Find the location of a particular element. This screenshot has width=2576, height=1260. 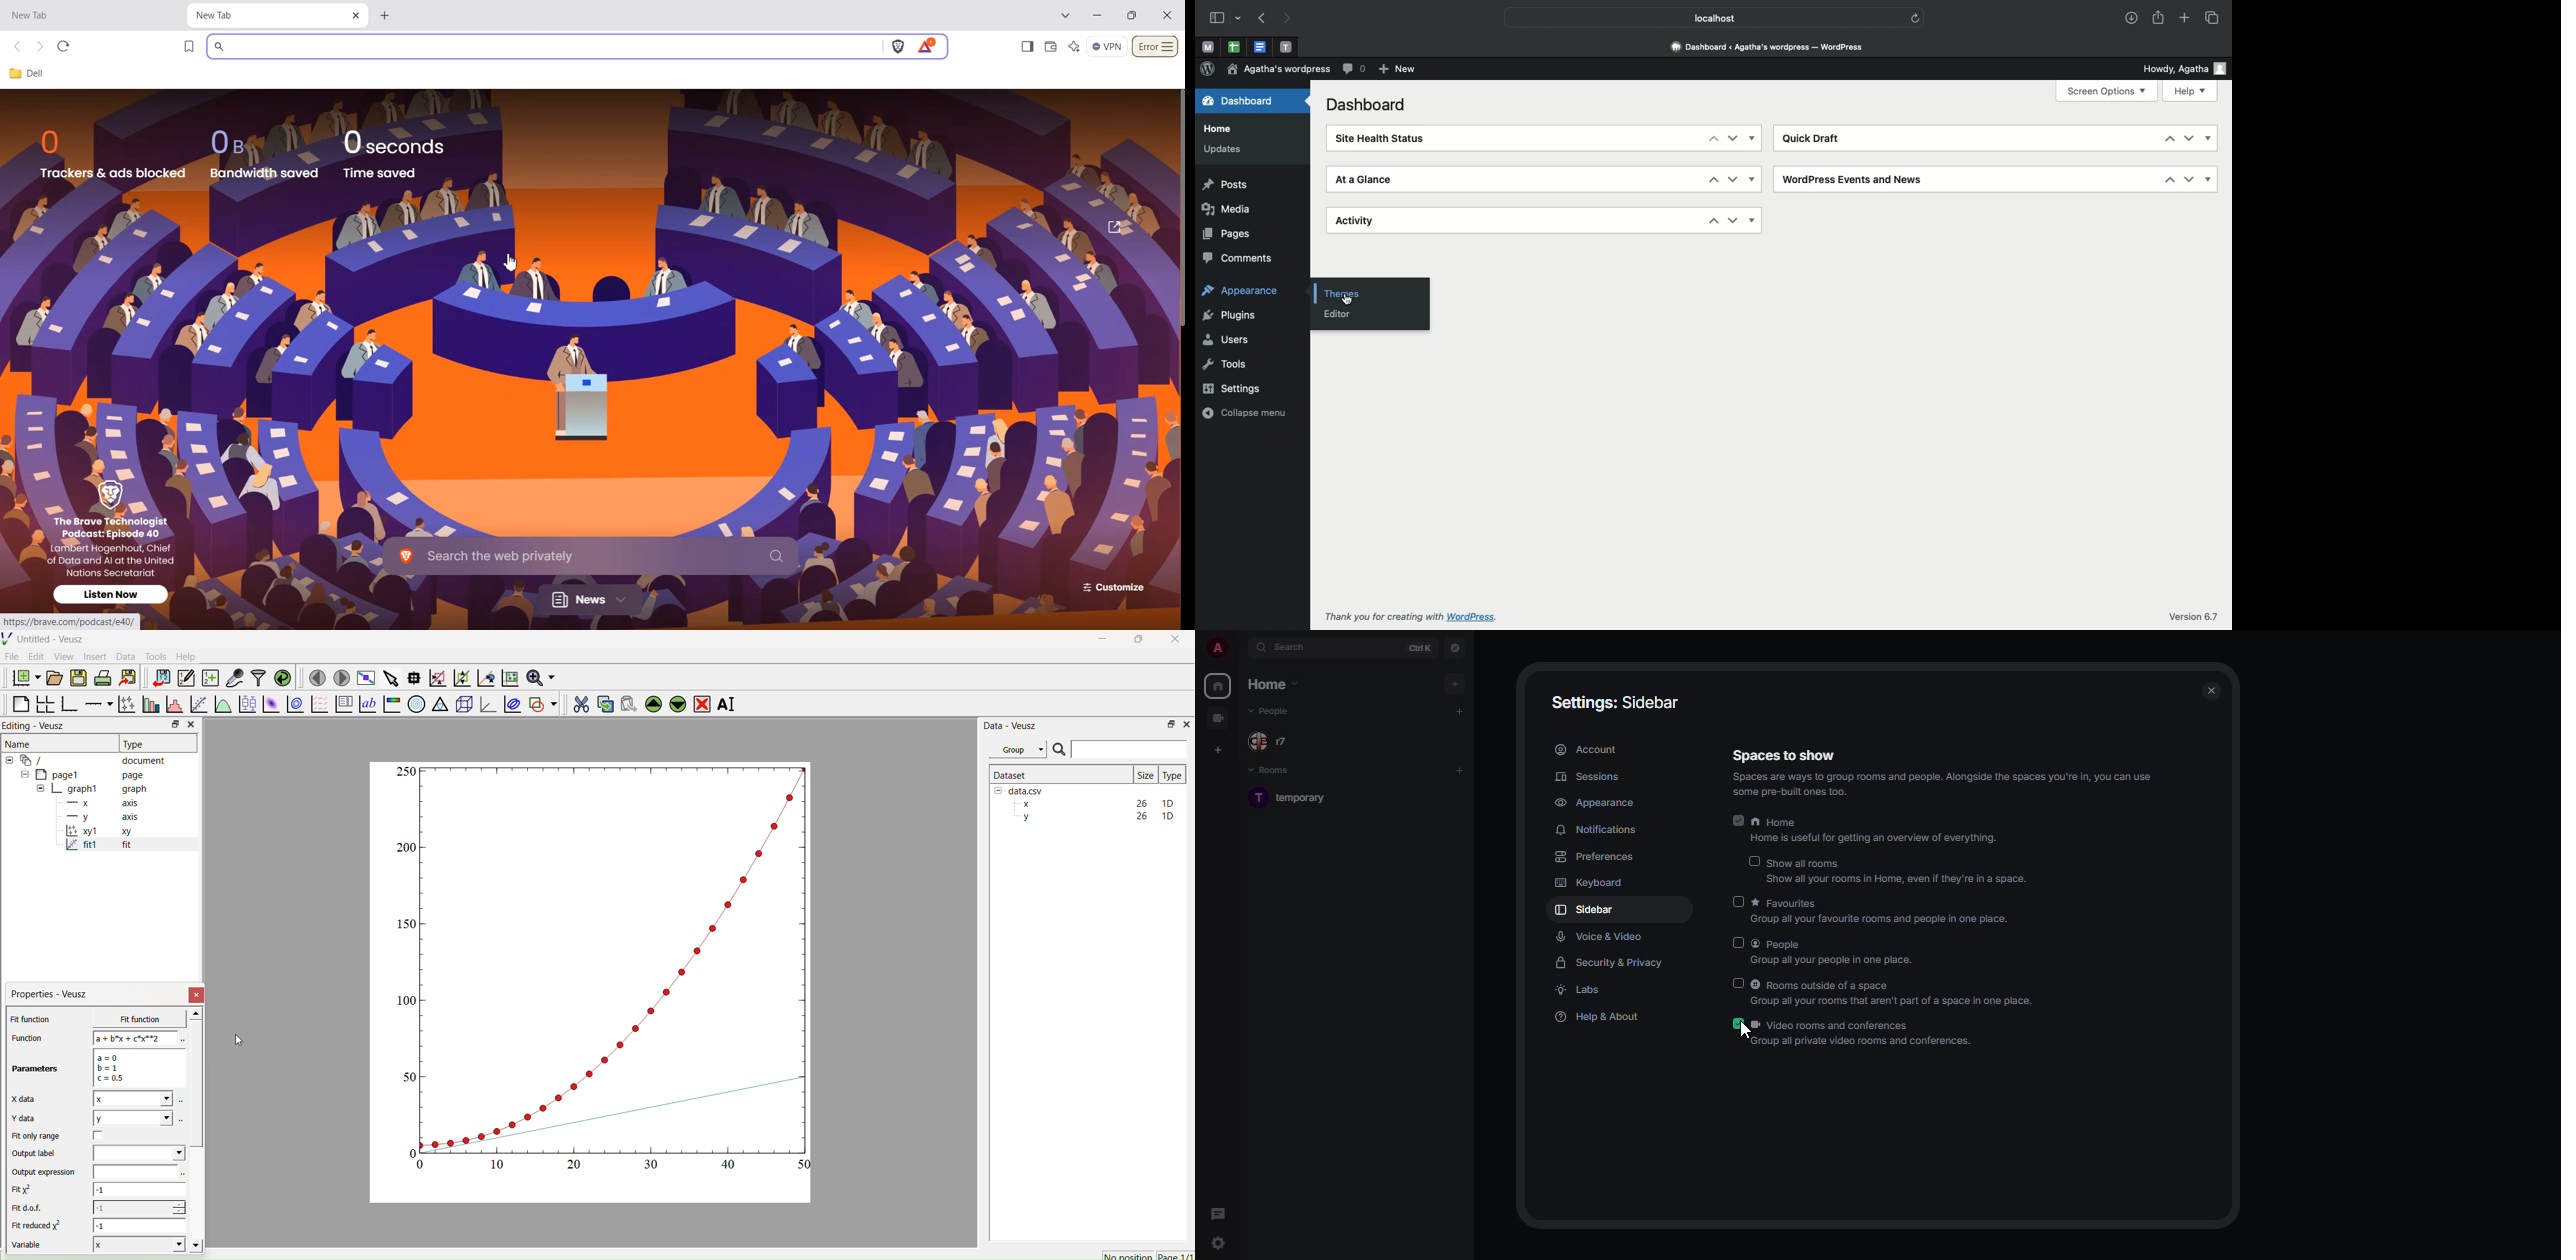

Export to graphics format is located at coordinates (128, 679).